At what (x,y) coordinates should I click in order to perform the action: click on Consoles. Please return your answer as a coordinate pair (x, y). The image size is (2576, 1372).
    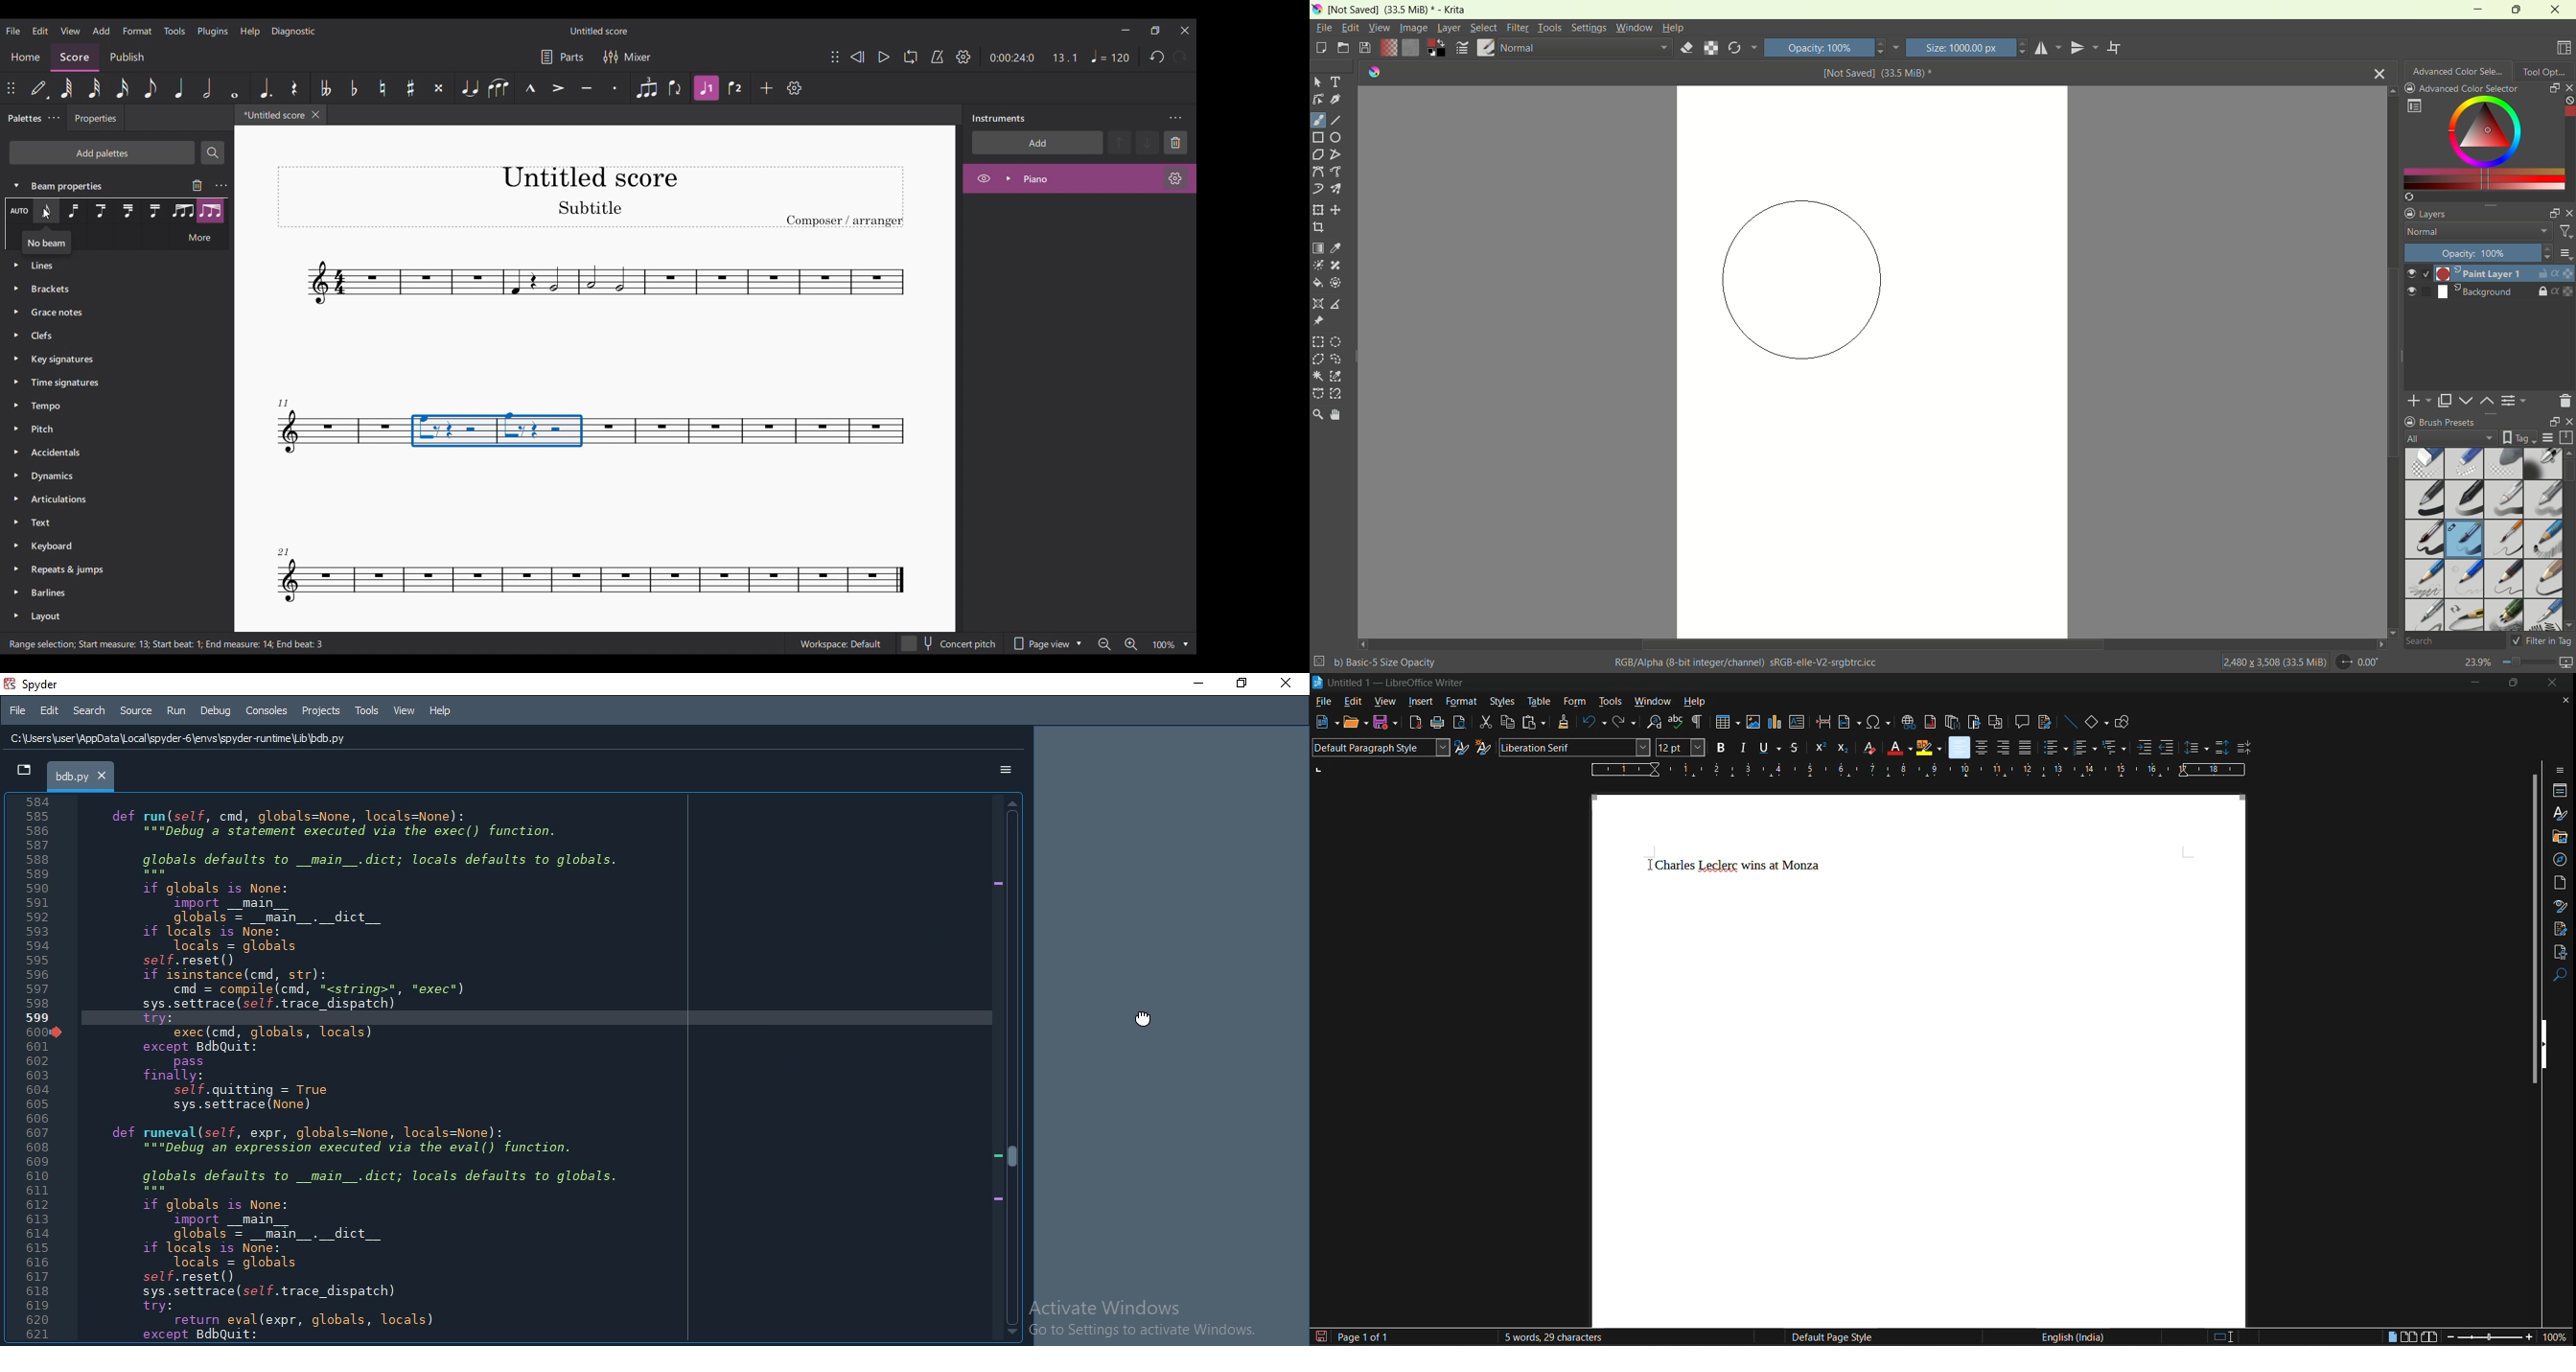
    Looking at the image, I should click on (266, 710).